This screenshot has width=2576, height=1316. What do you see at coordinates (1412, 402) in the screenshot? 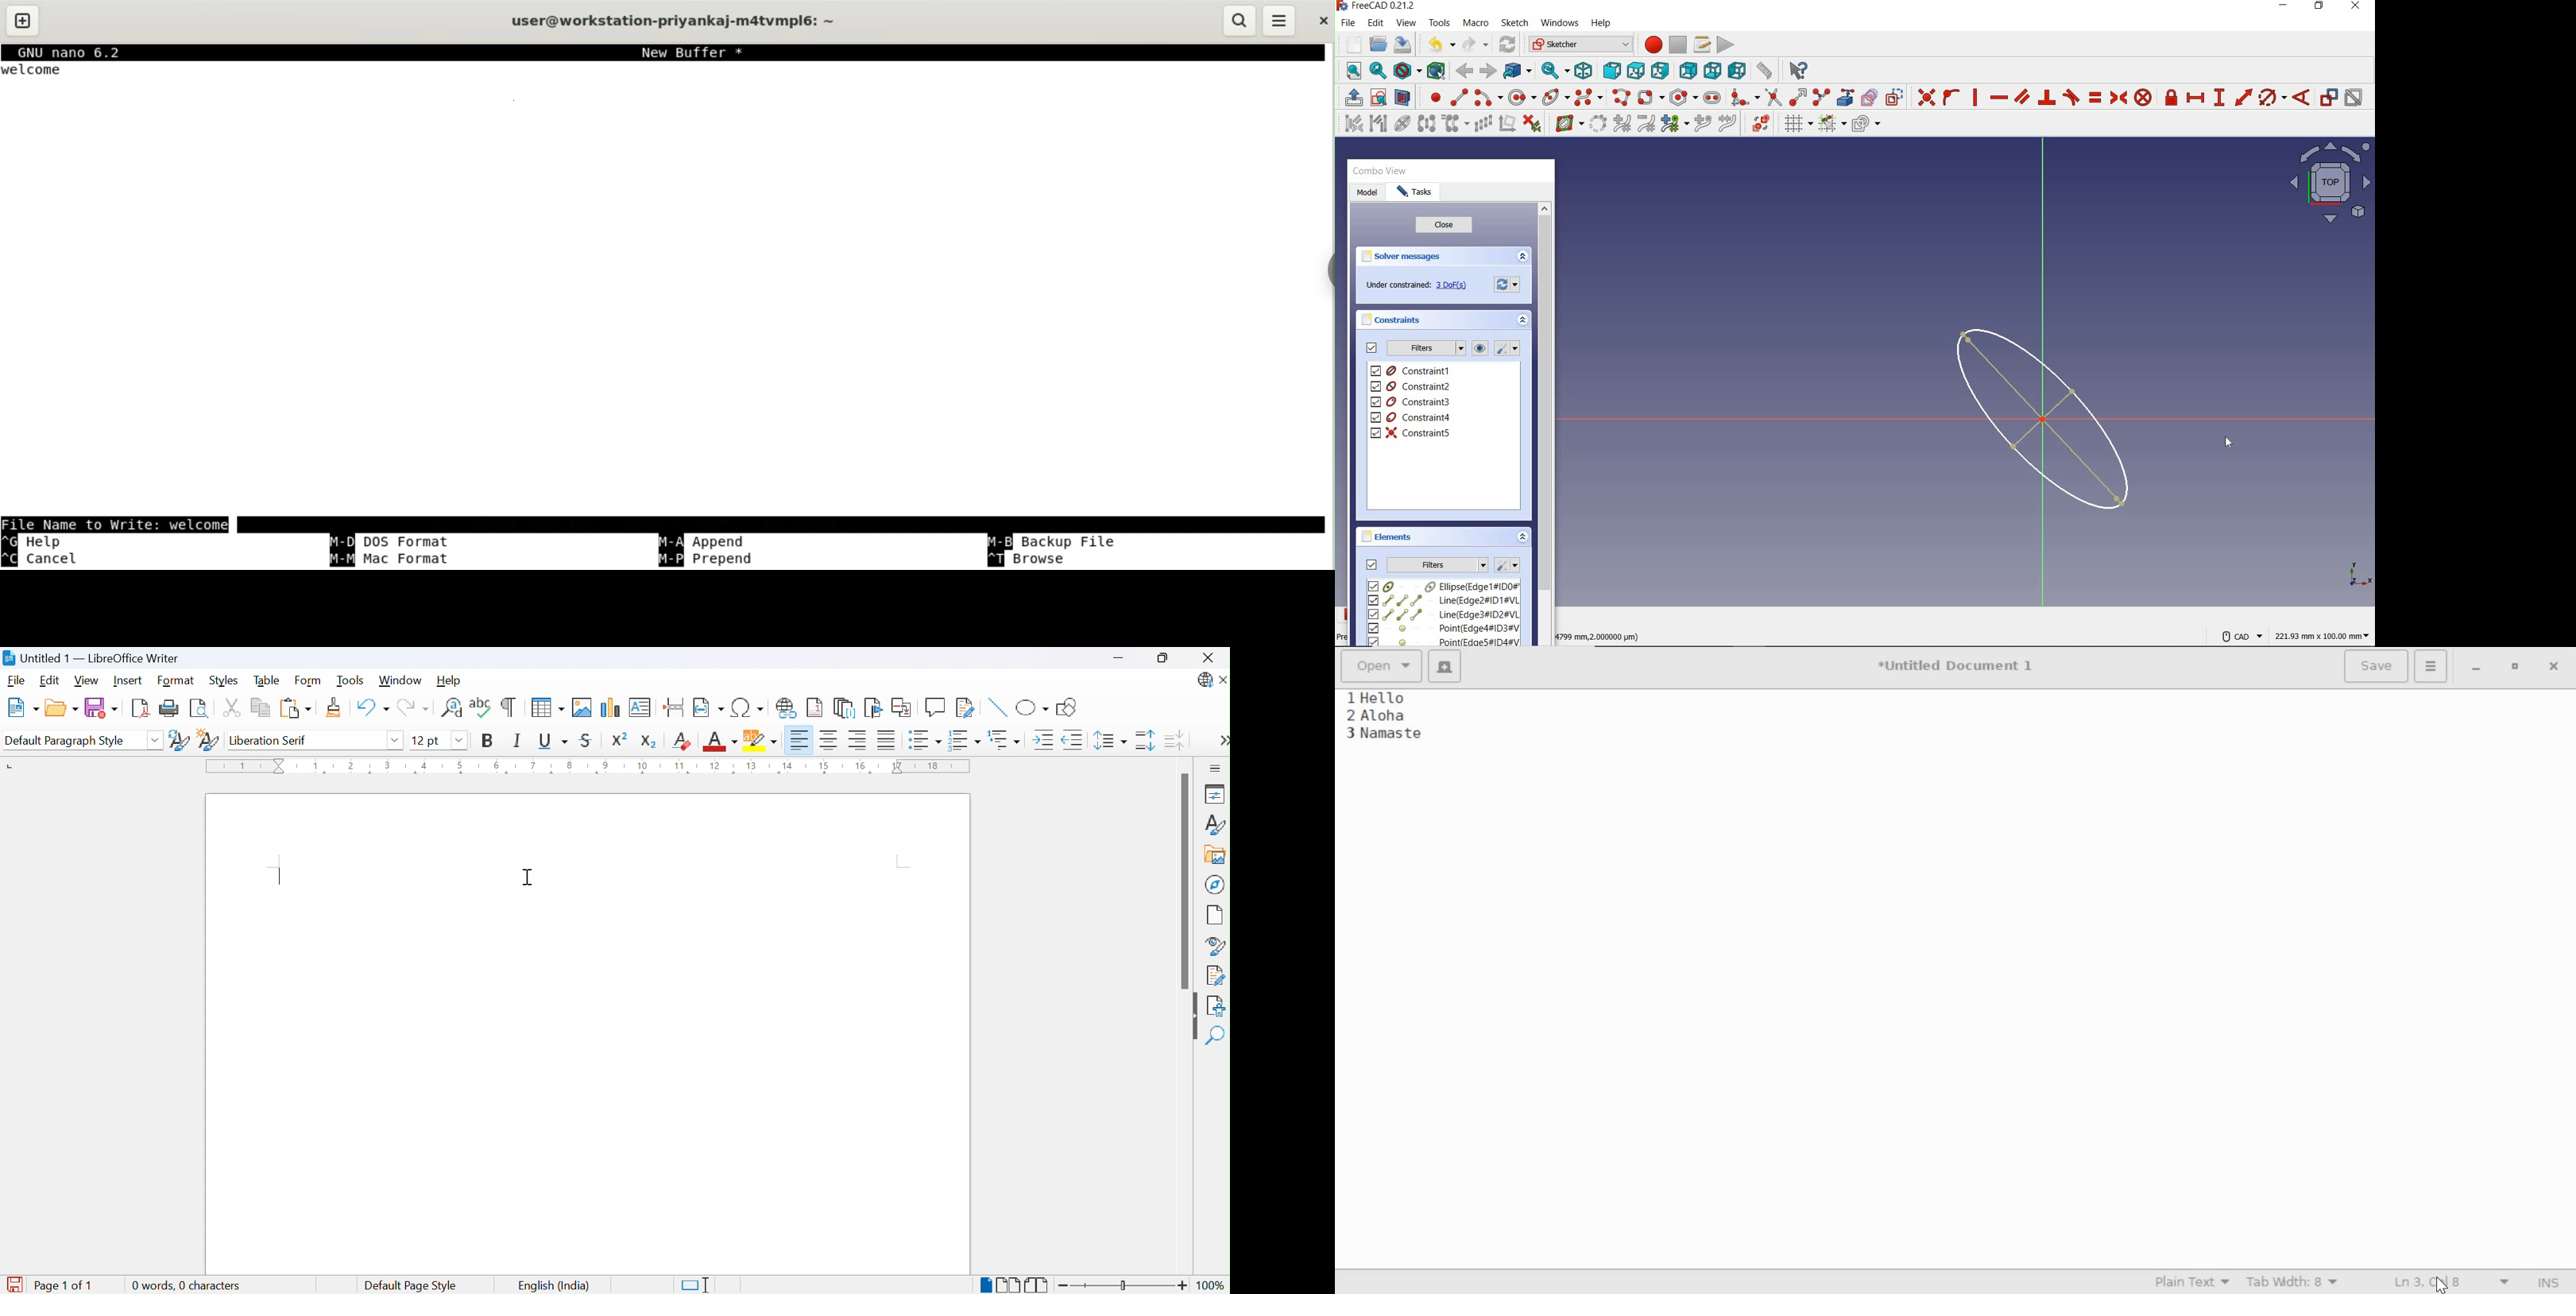
I see `constraint3` at bounding box center [1412, 402].